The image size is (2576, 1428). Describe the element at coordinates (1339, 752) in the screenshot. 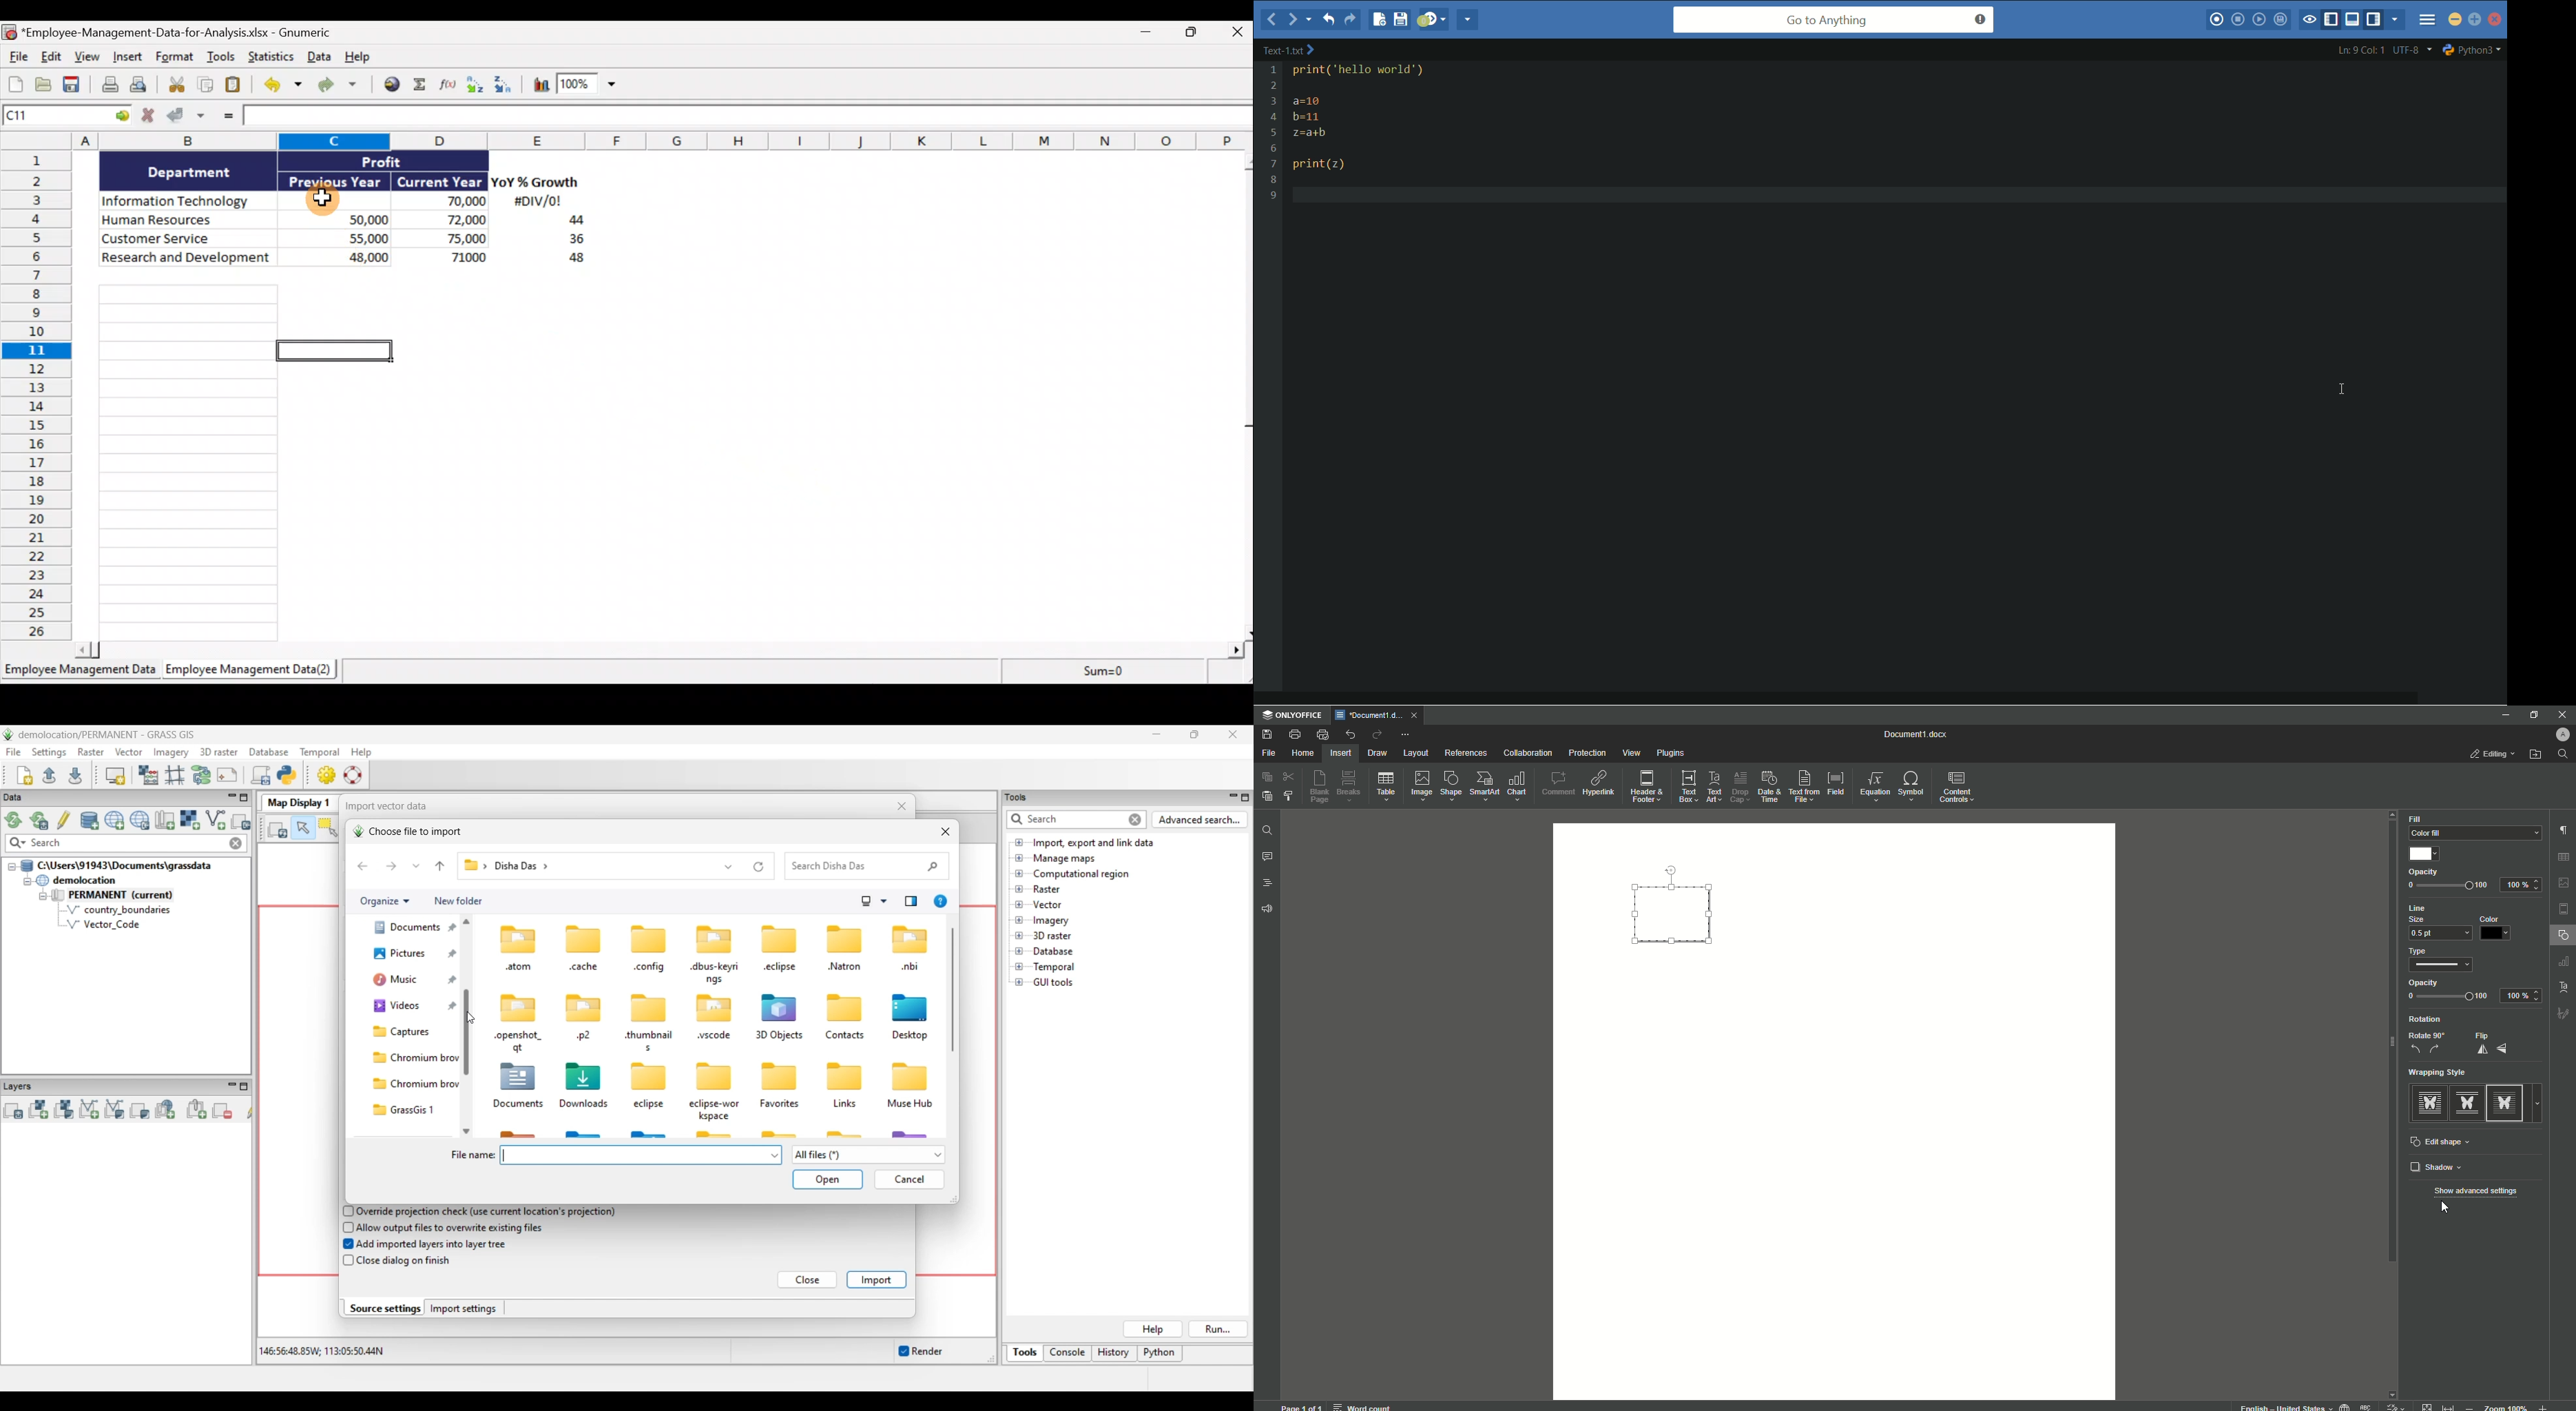

I see `Insert` at that location.